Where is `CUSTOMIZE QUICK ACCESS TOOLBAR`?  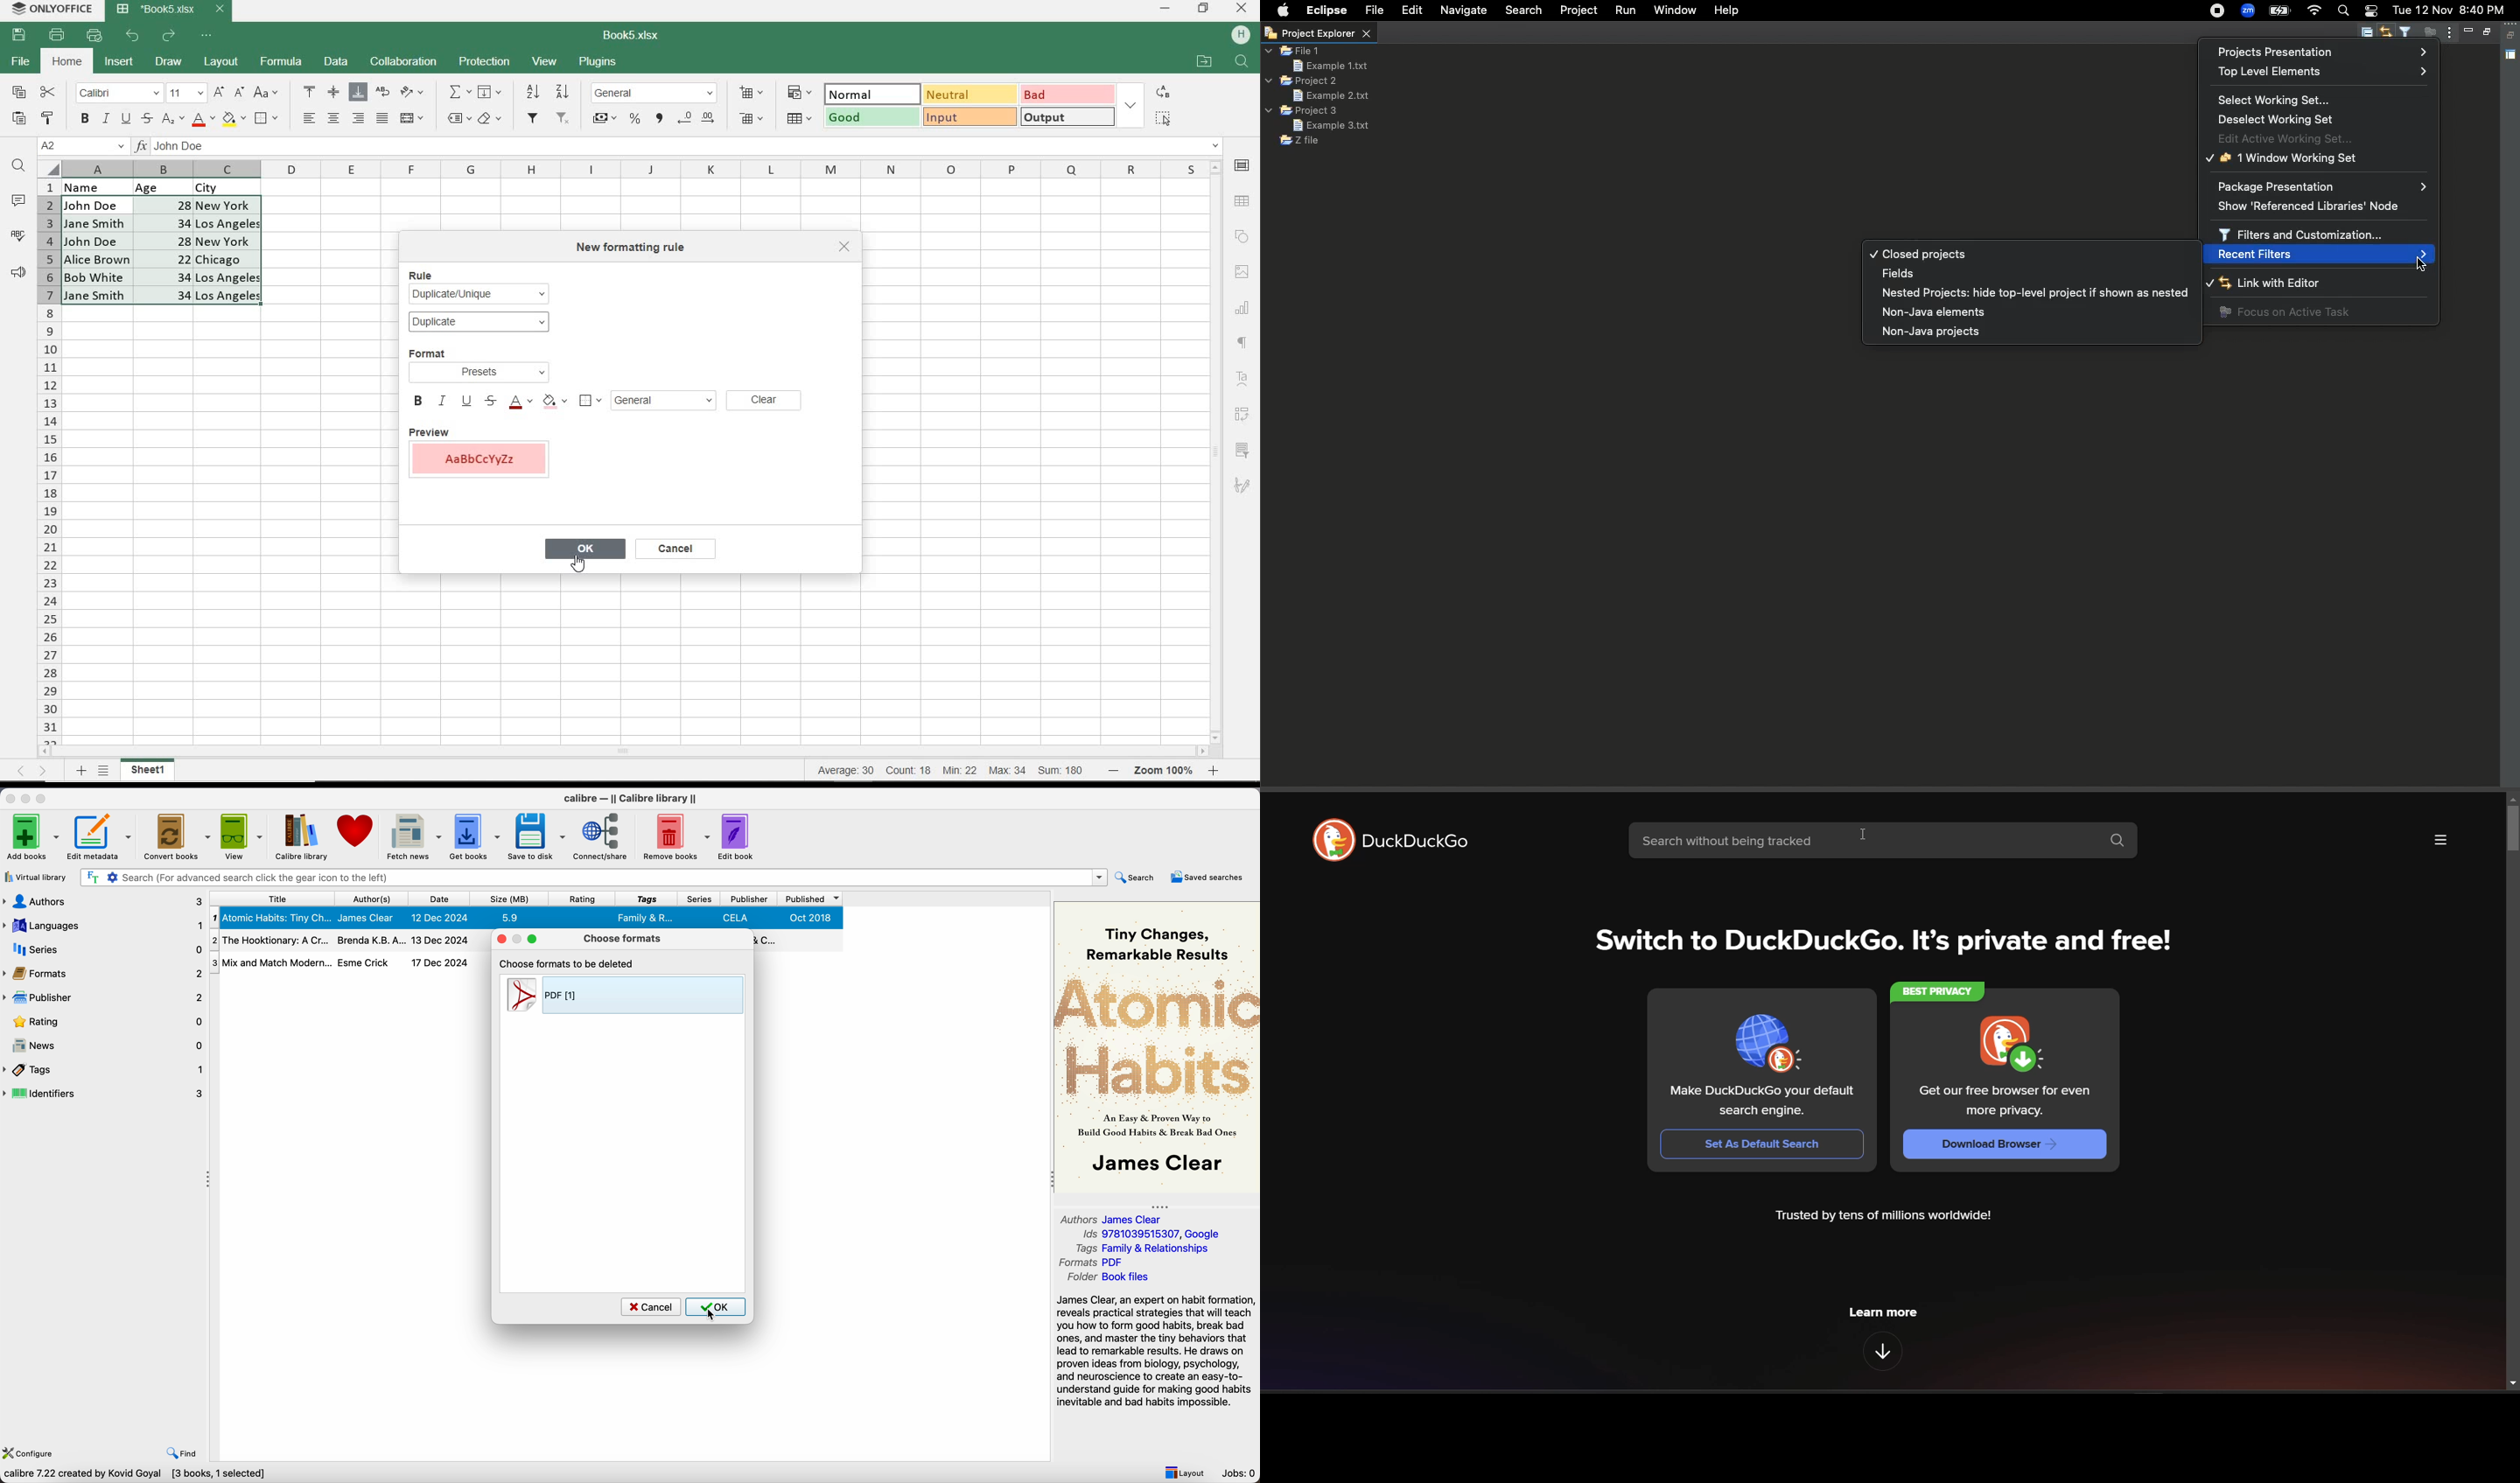 CUSTOMIZE QUICK ACCESS TOOLBAR is located at coordinates (211, 34).